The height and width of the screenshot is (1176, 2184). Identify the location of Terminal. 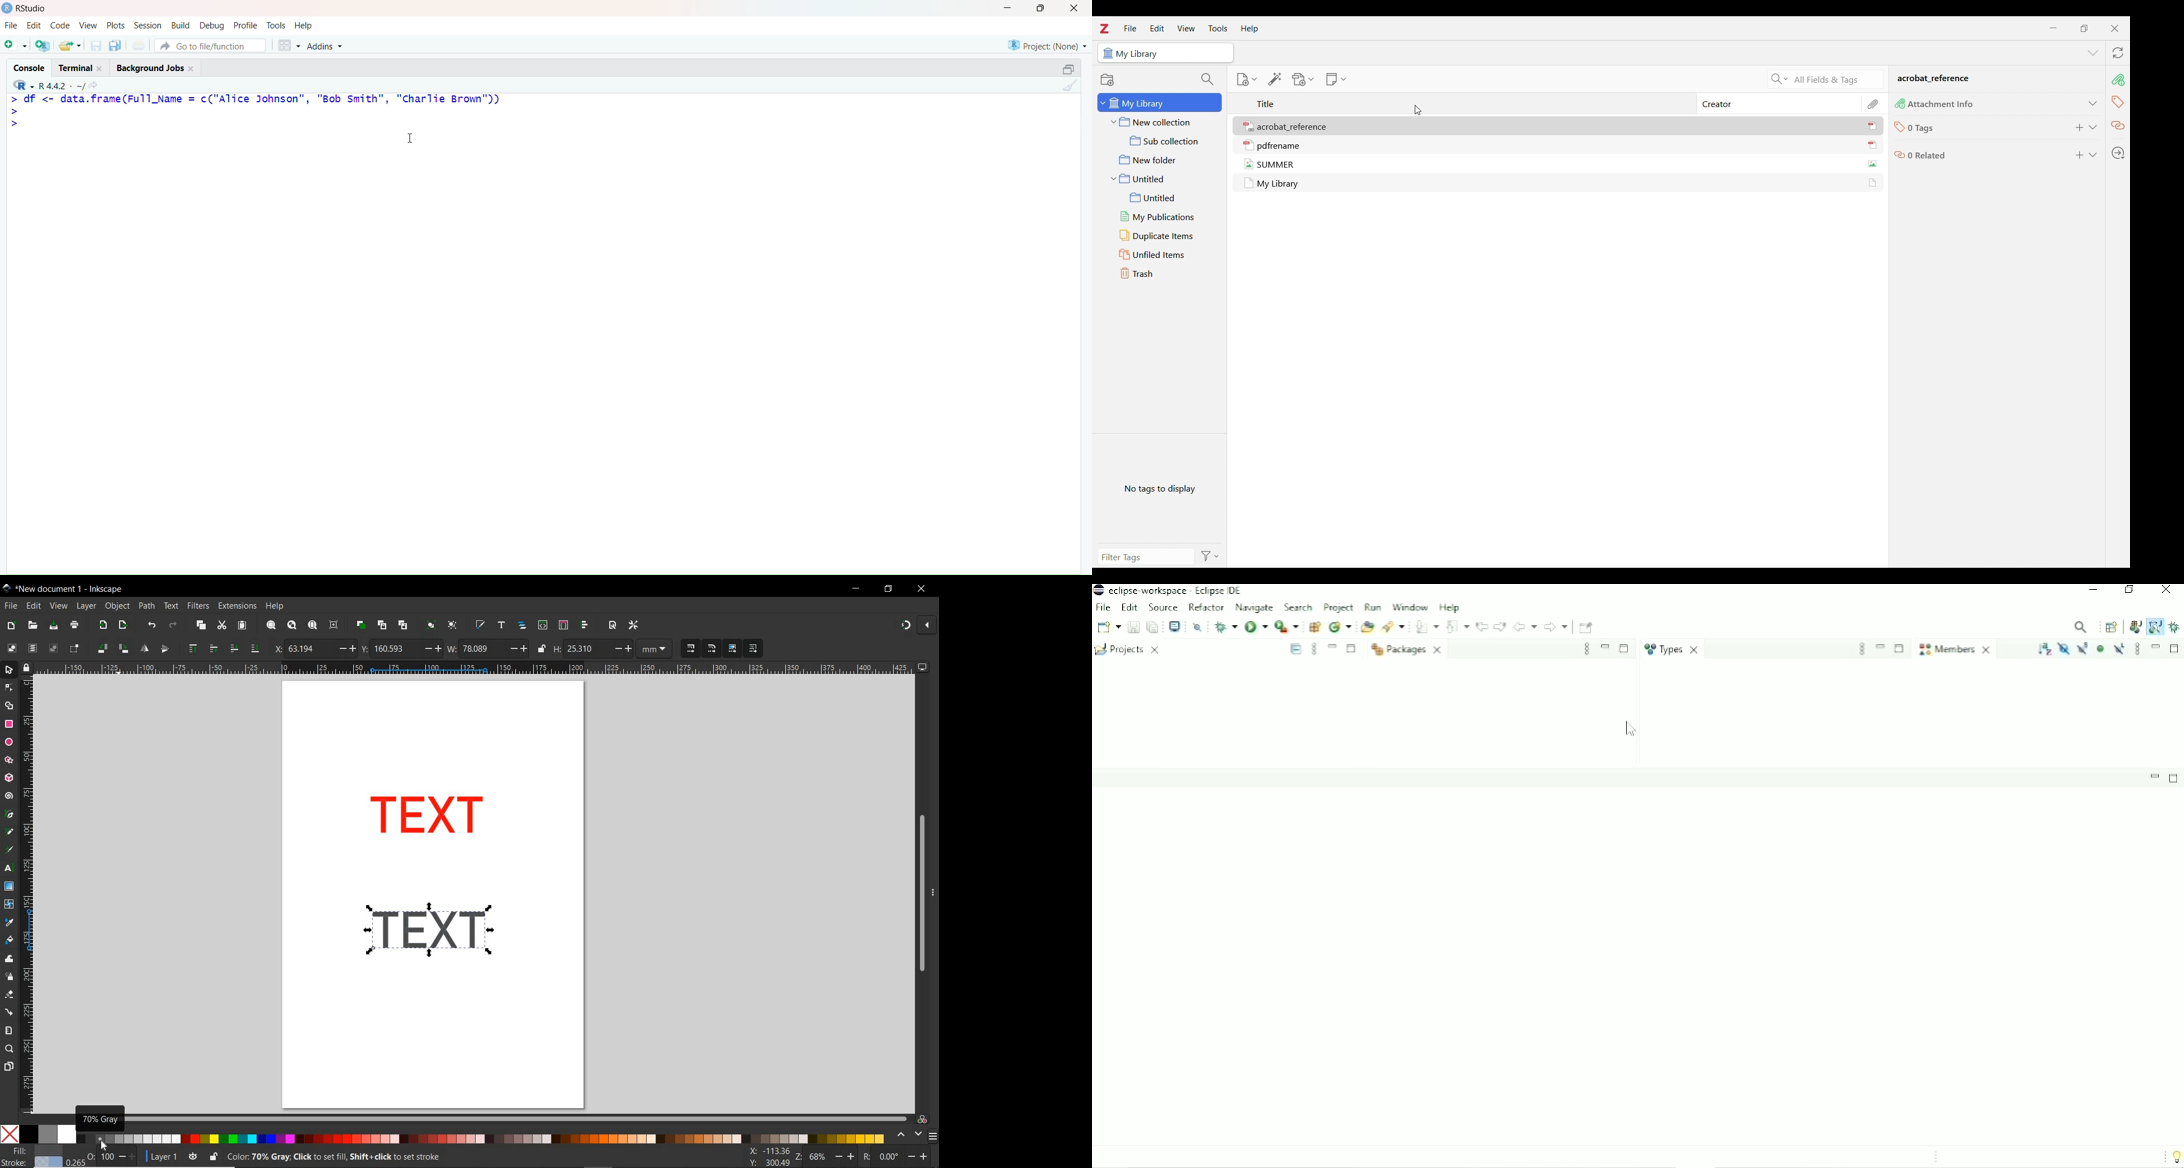
(81, 66).